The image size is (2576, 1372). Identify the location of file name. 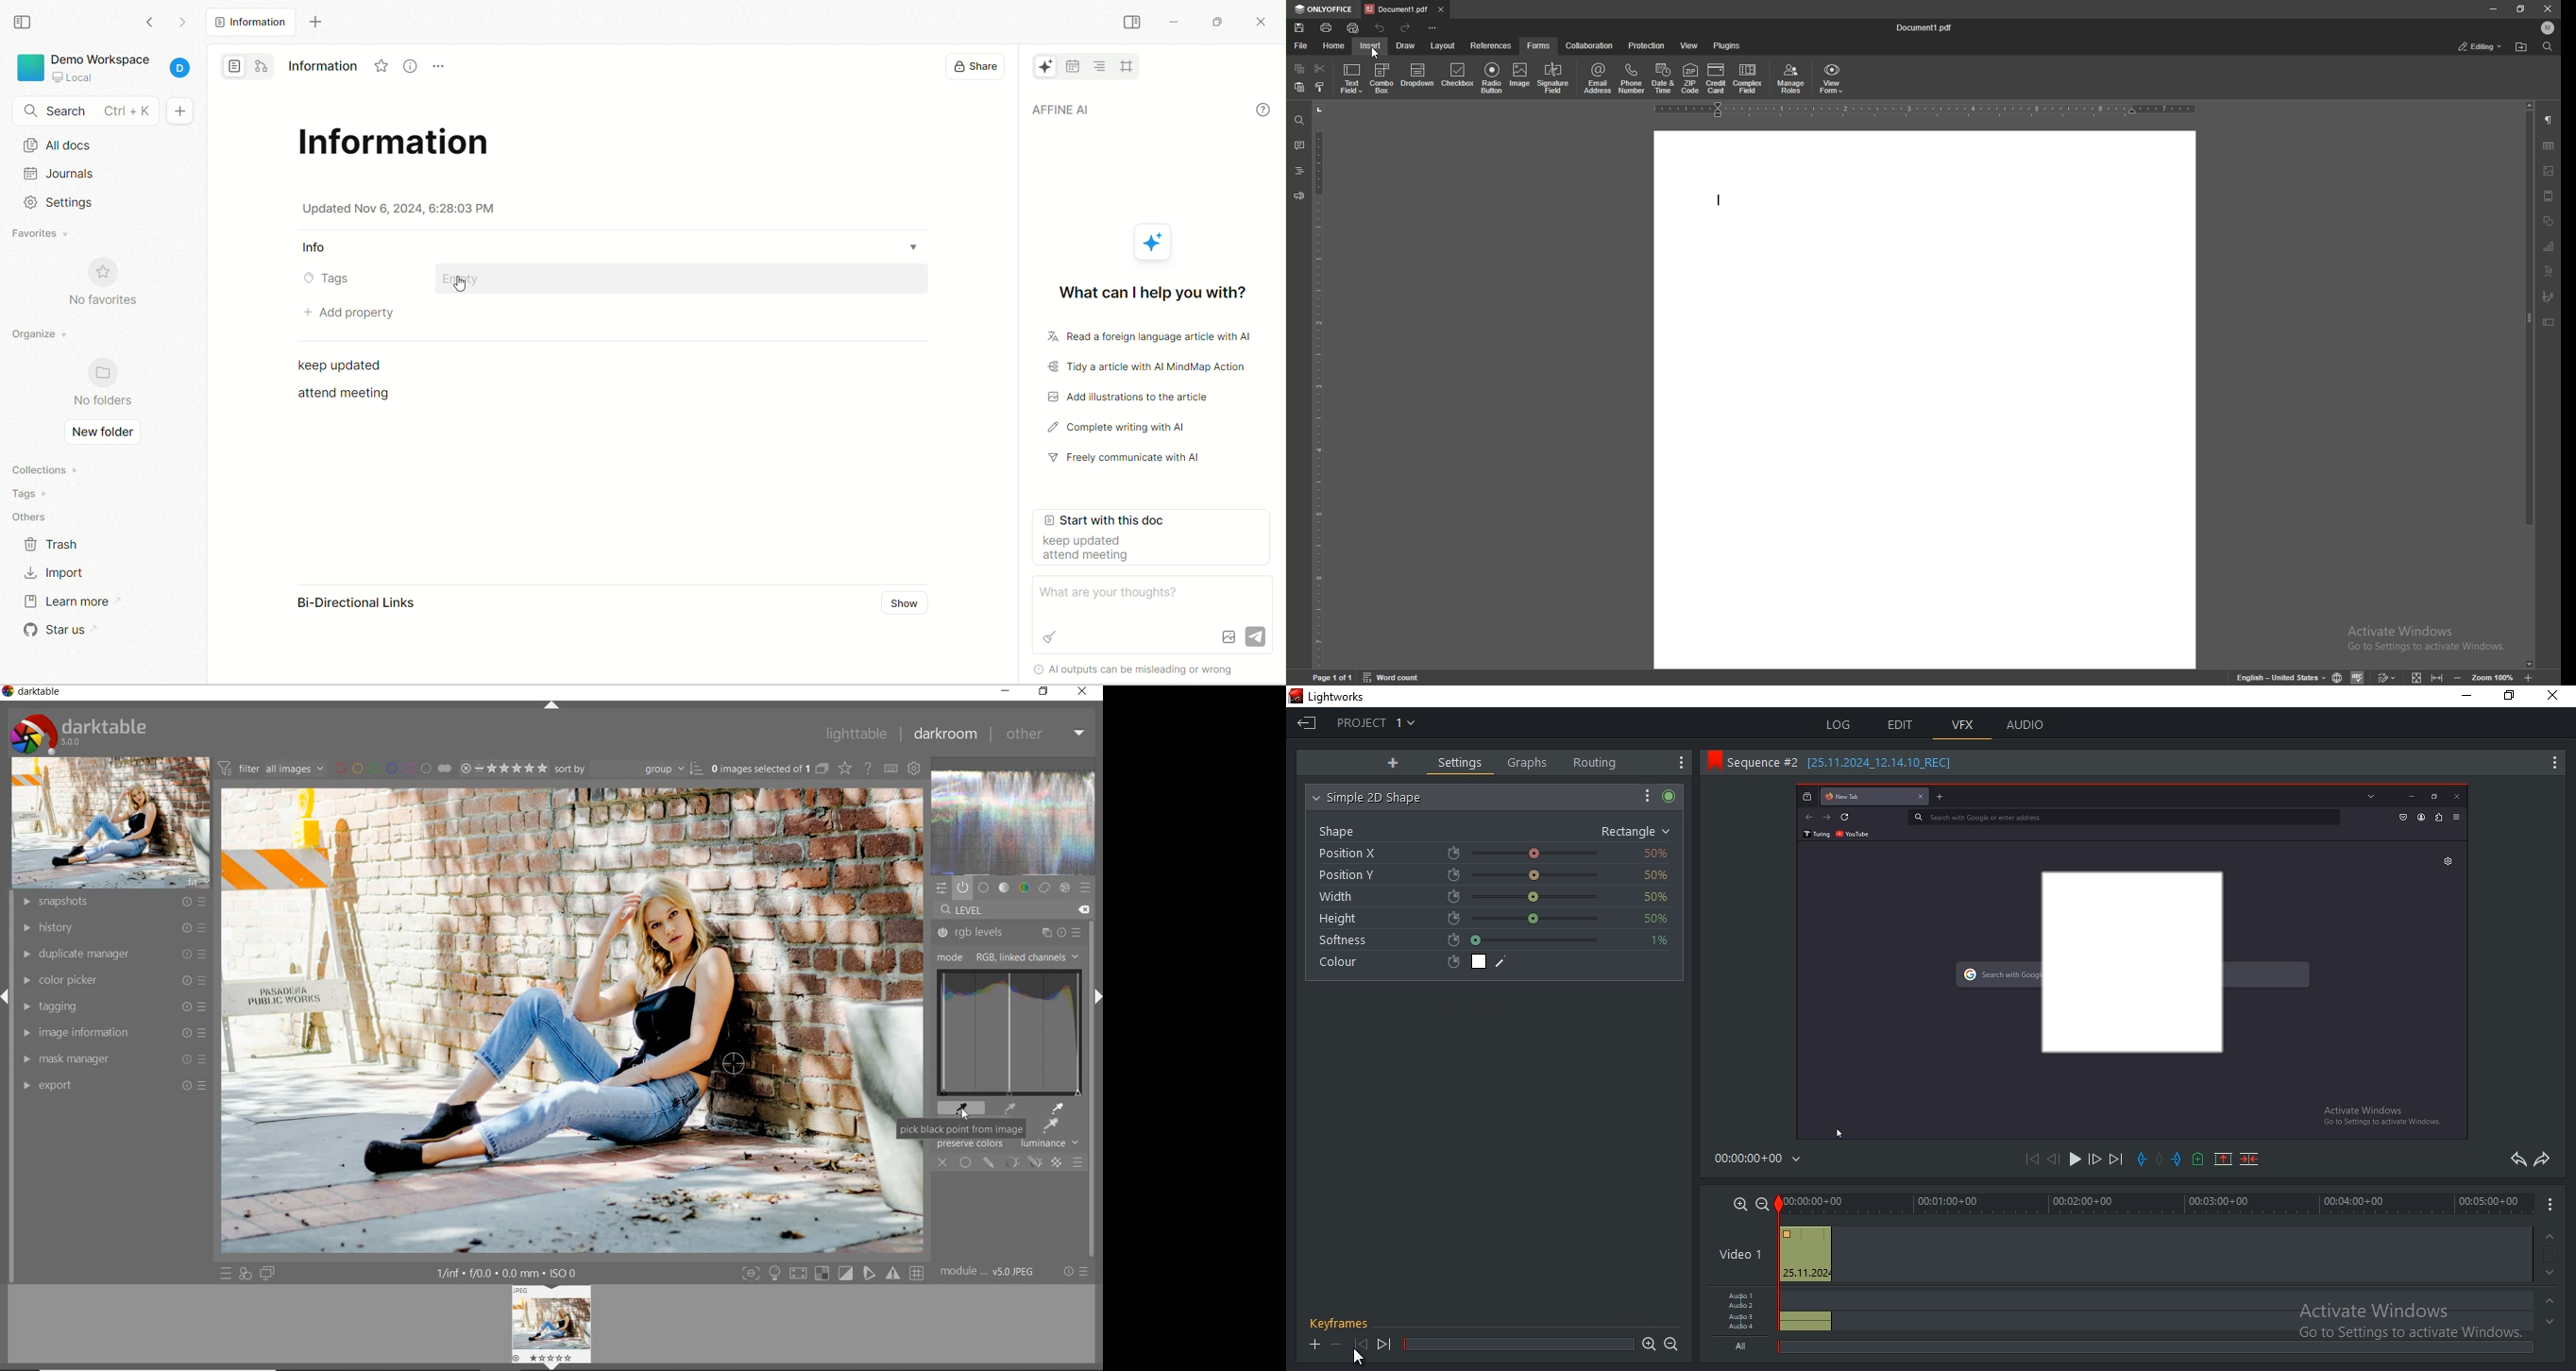
(1926, 26).